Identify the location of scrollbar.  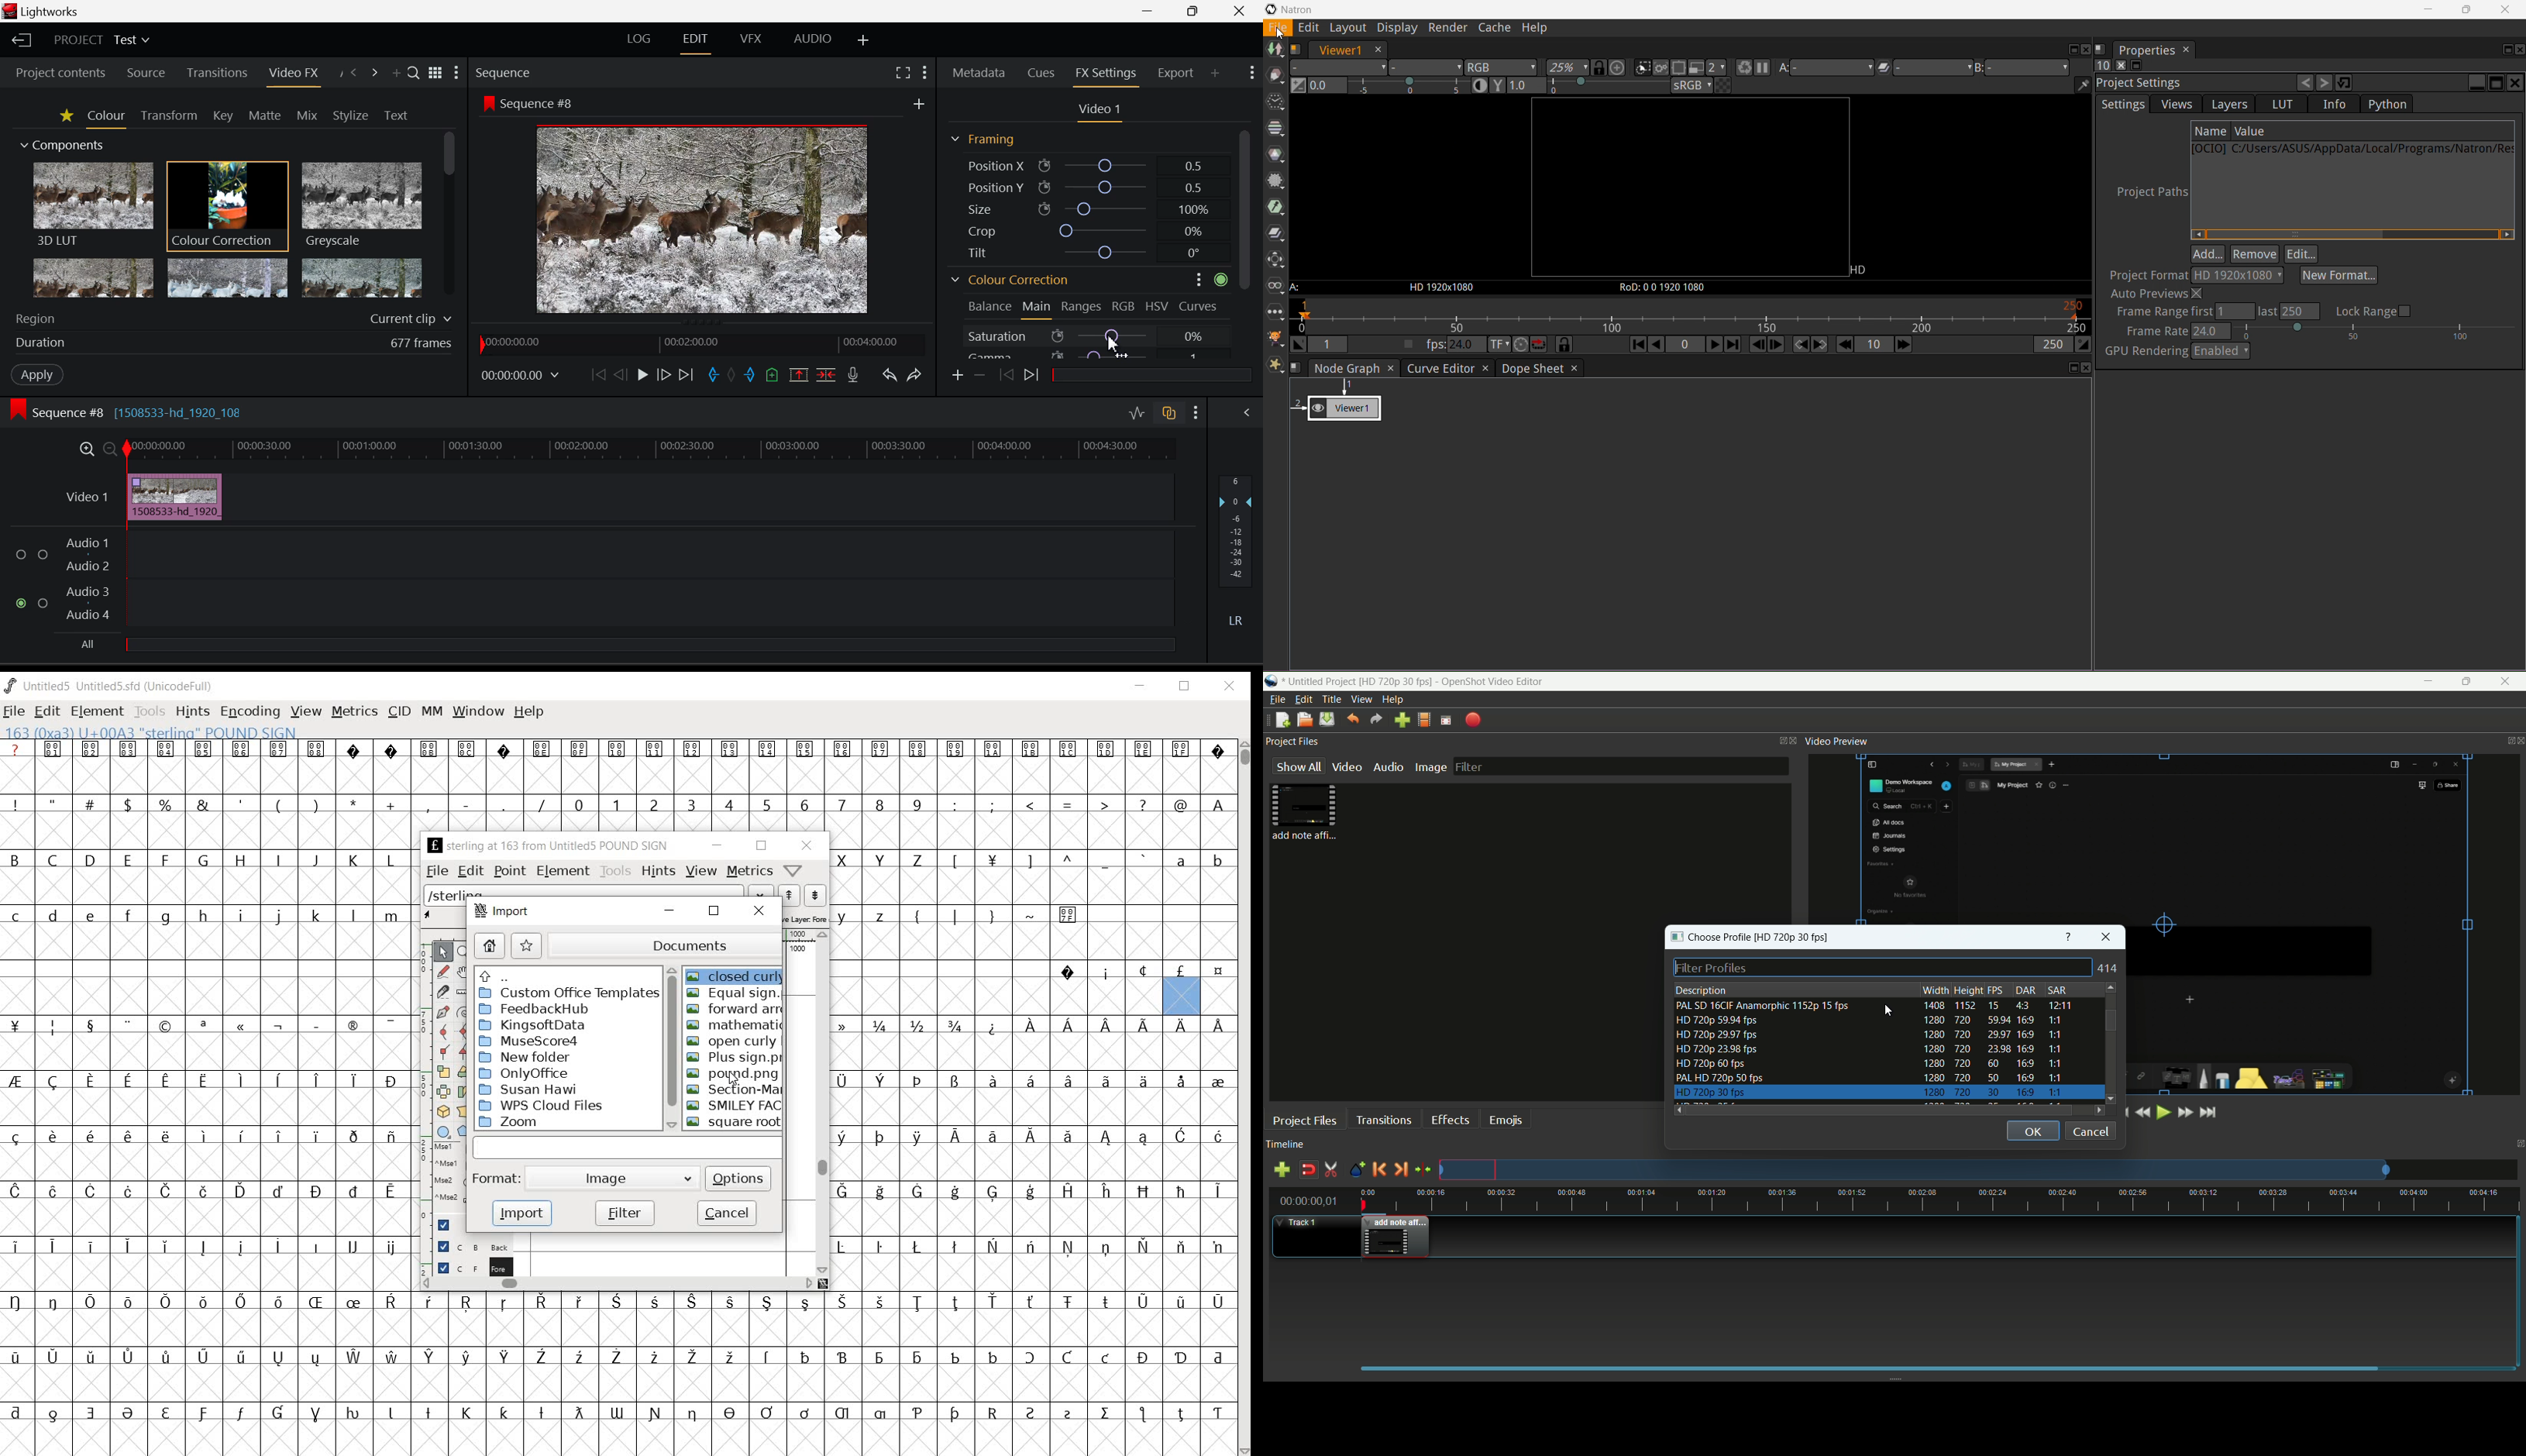
(823, 1102).